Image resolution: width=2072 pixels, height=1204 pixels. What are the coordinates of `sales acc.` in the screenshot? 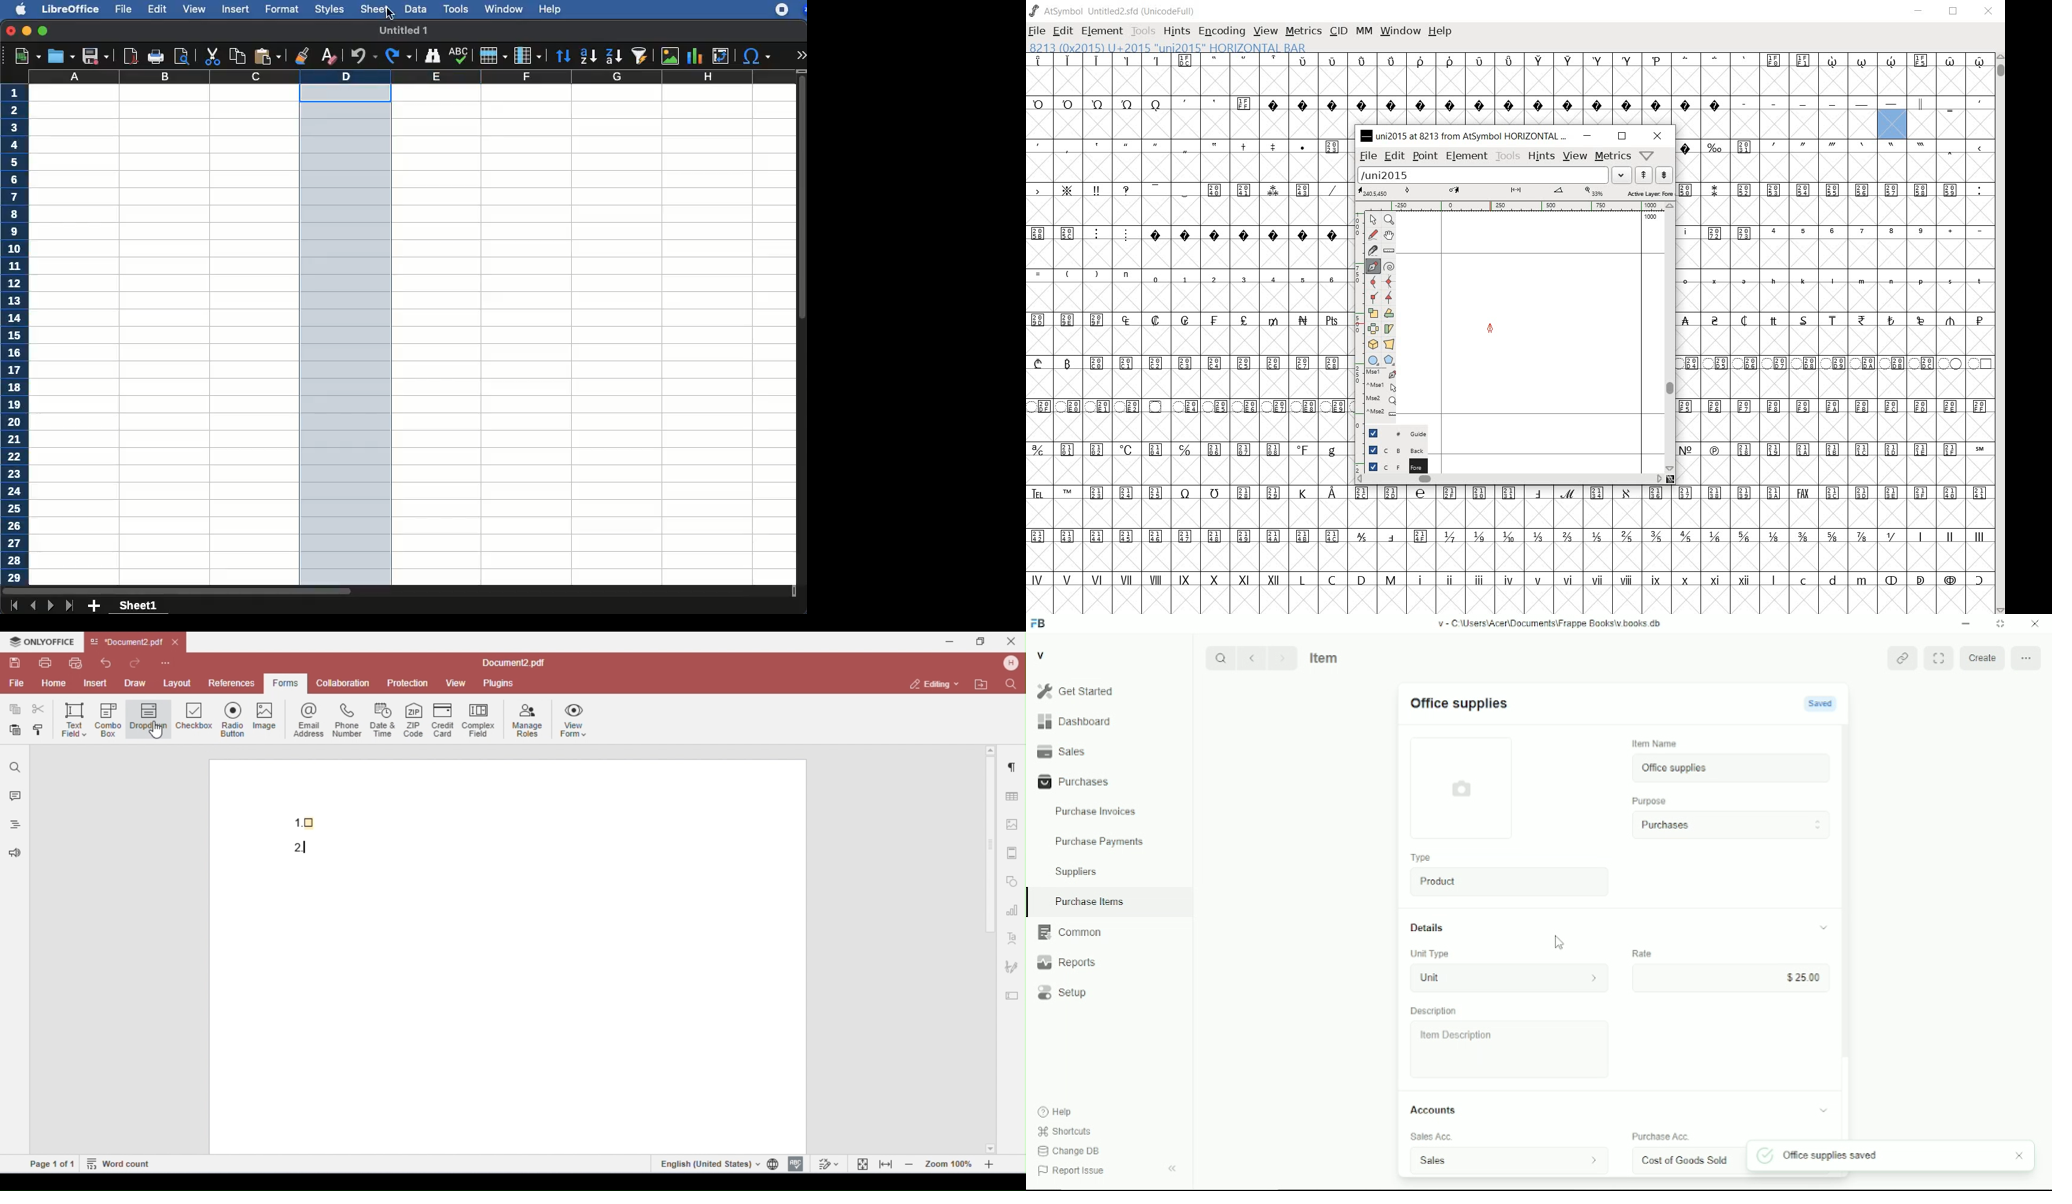 It's located at (1432, 1137).